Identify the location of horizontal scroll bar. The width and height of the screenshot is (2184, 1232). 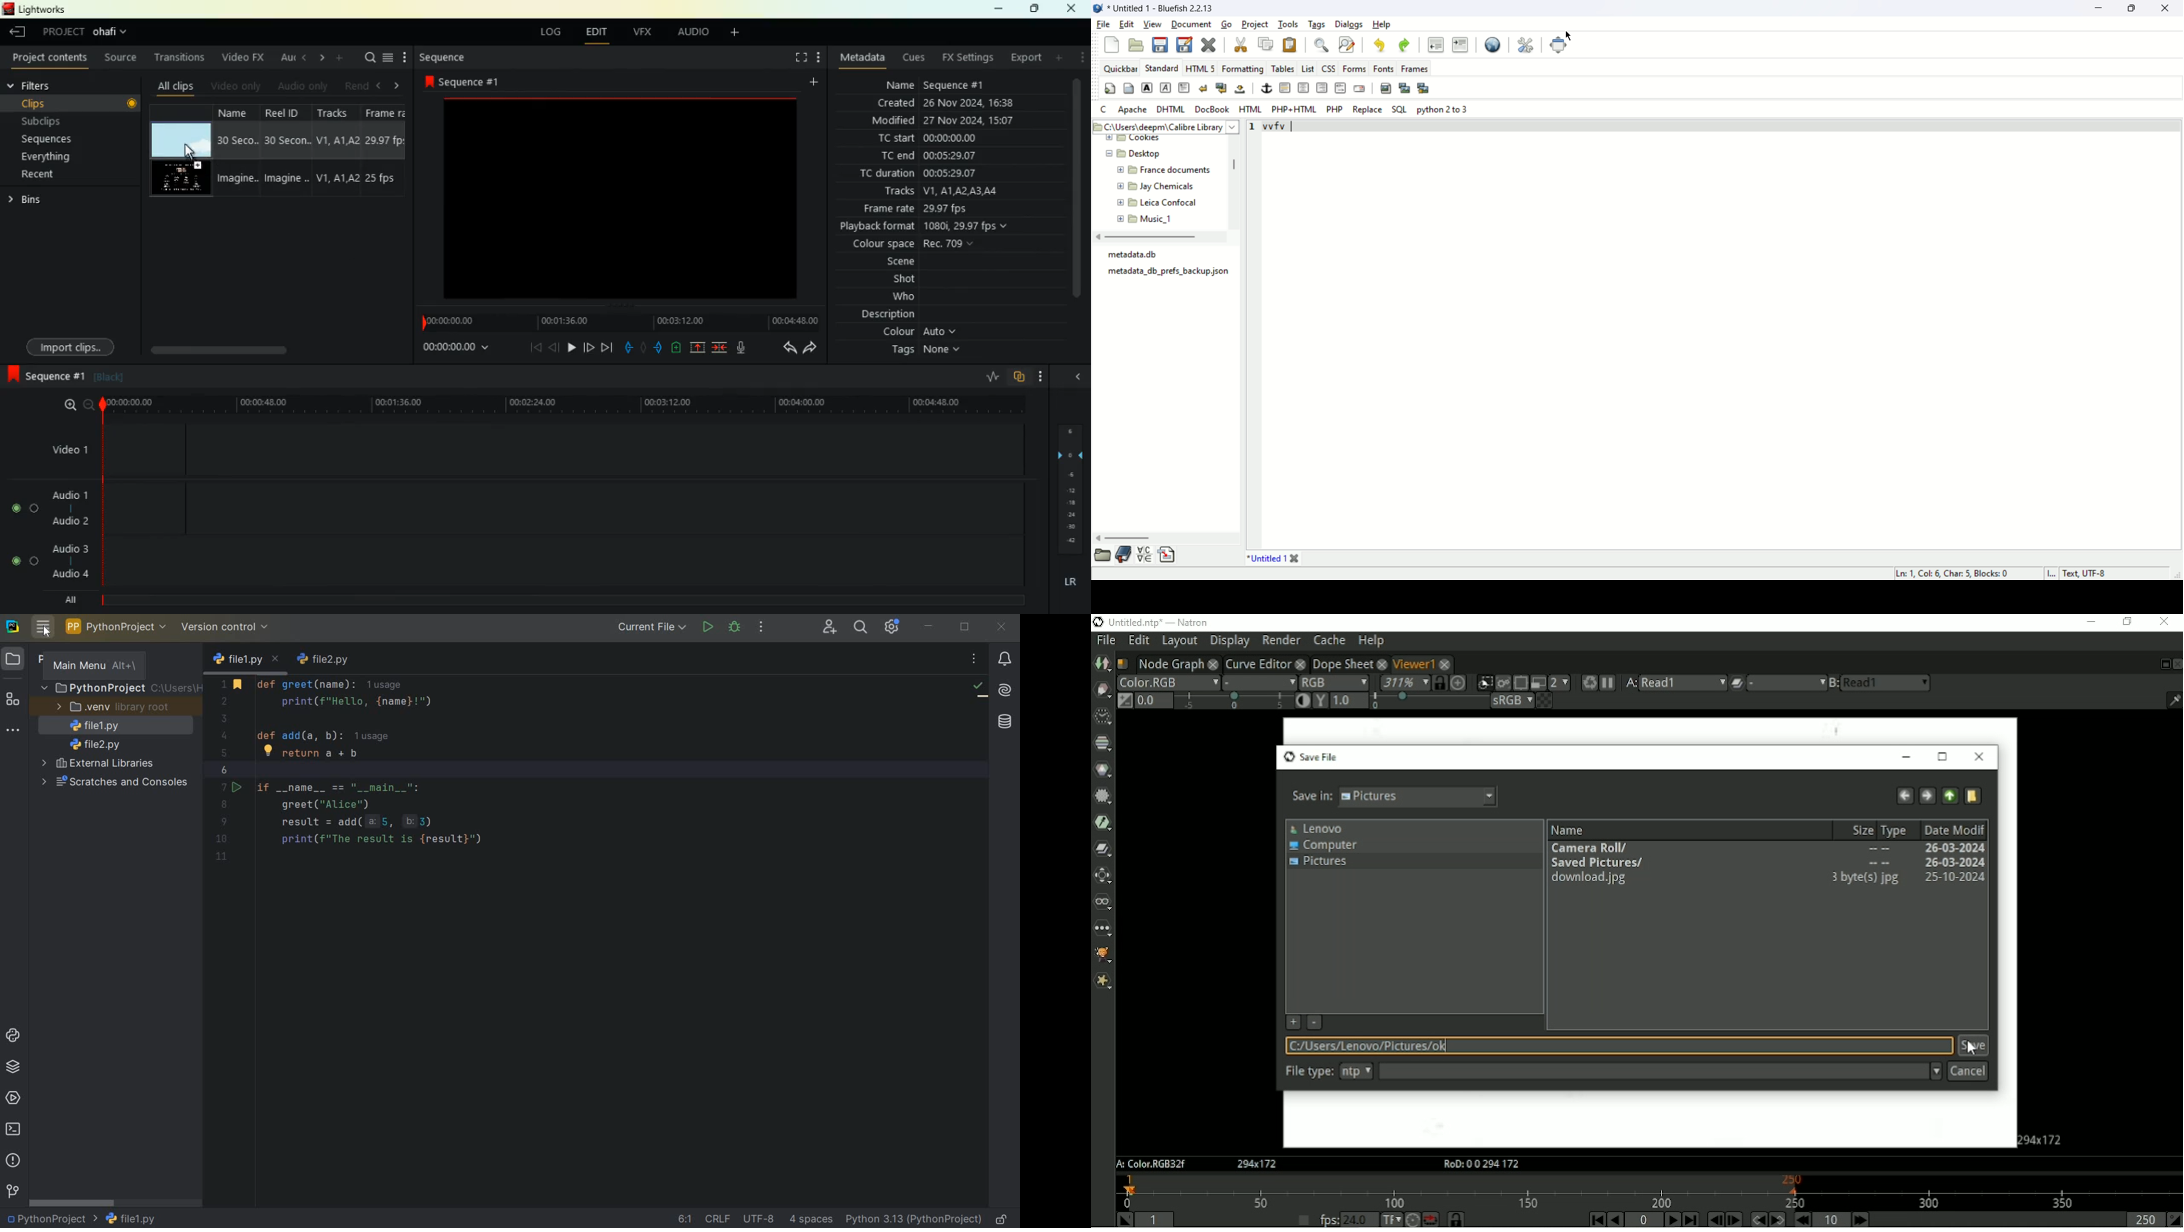
(1126, 539).